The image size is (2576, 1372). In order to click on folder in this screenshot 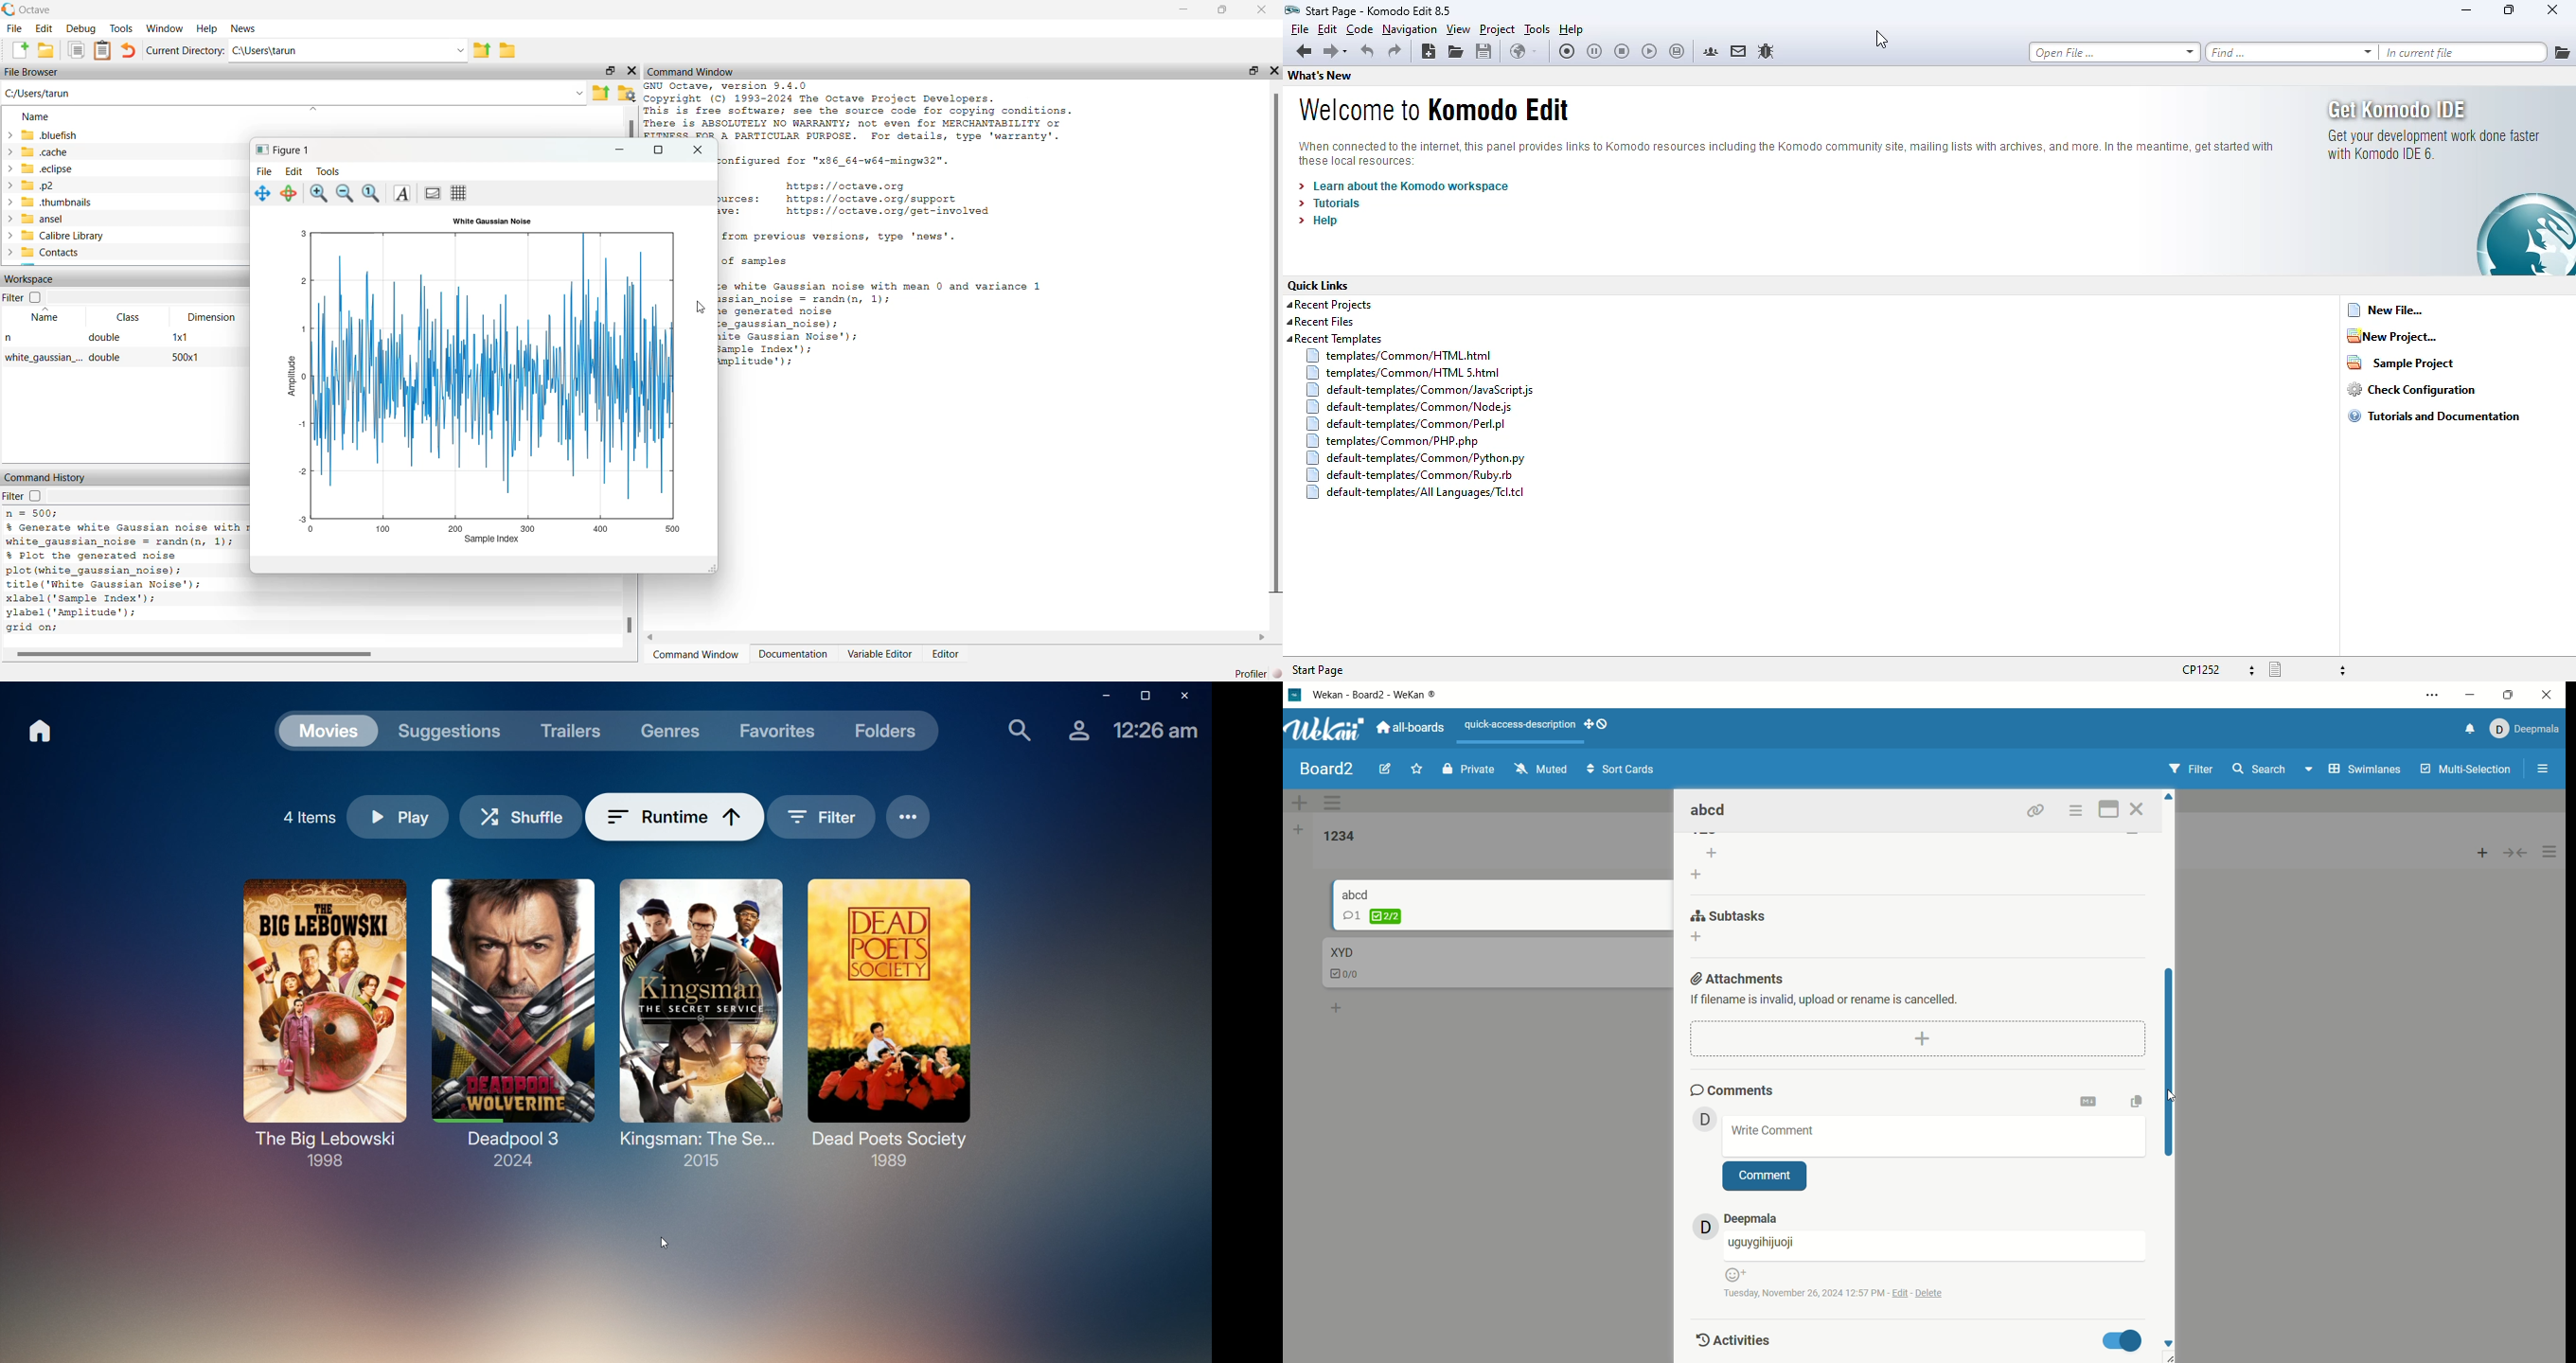, I will do `click(508, 48)`.